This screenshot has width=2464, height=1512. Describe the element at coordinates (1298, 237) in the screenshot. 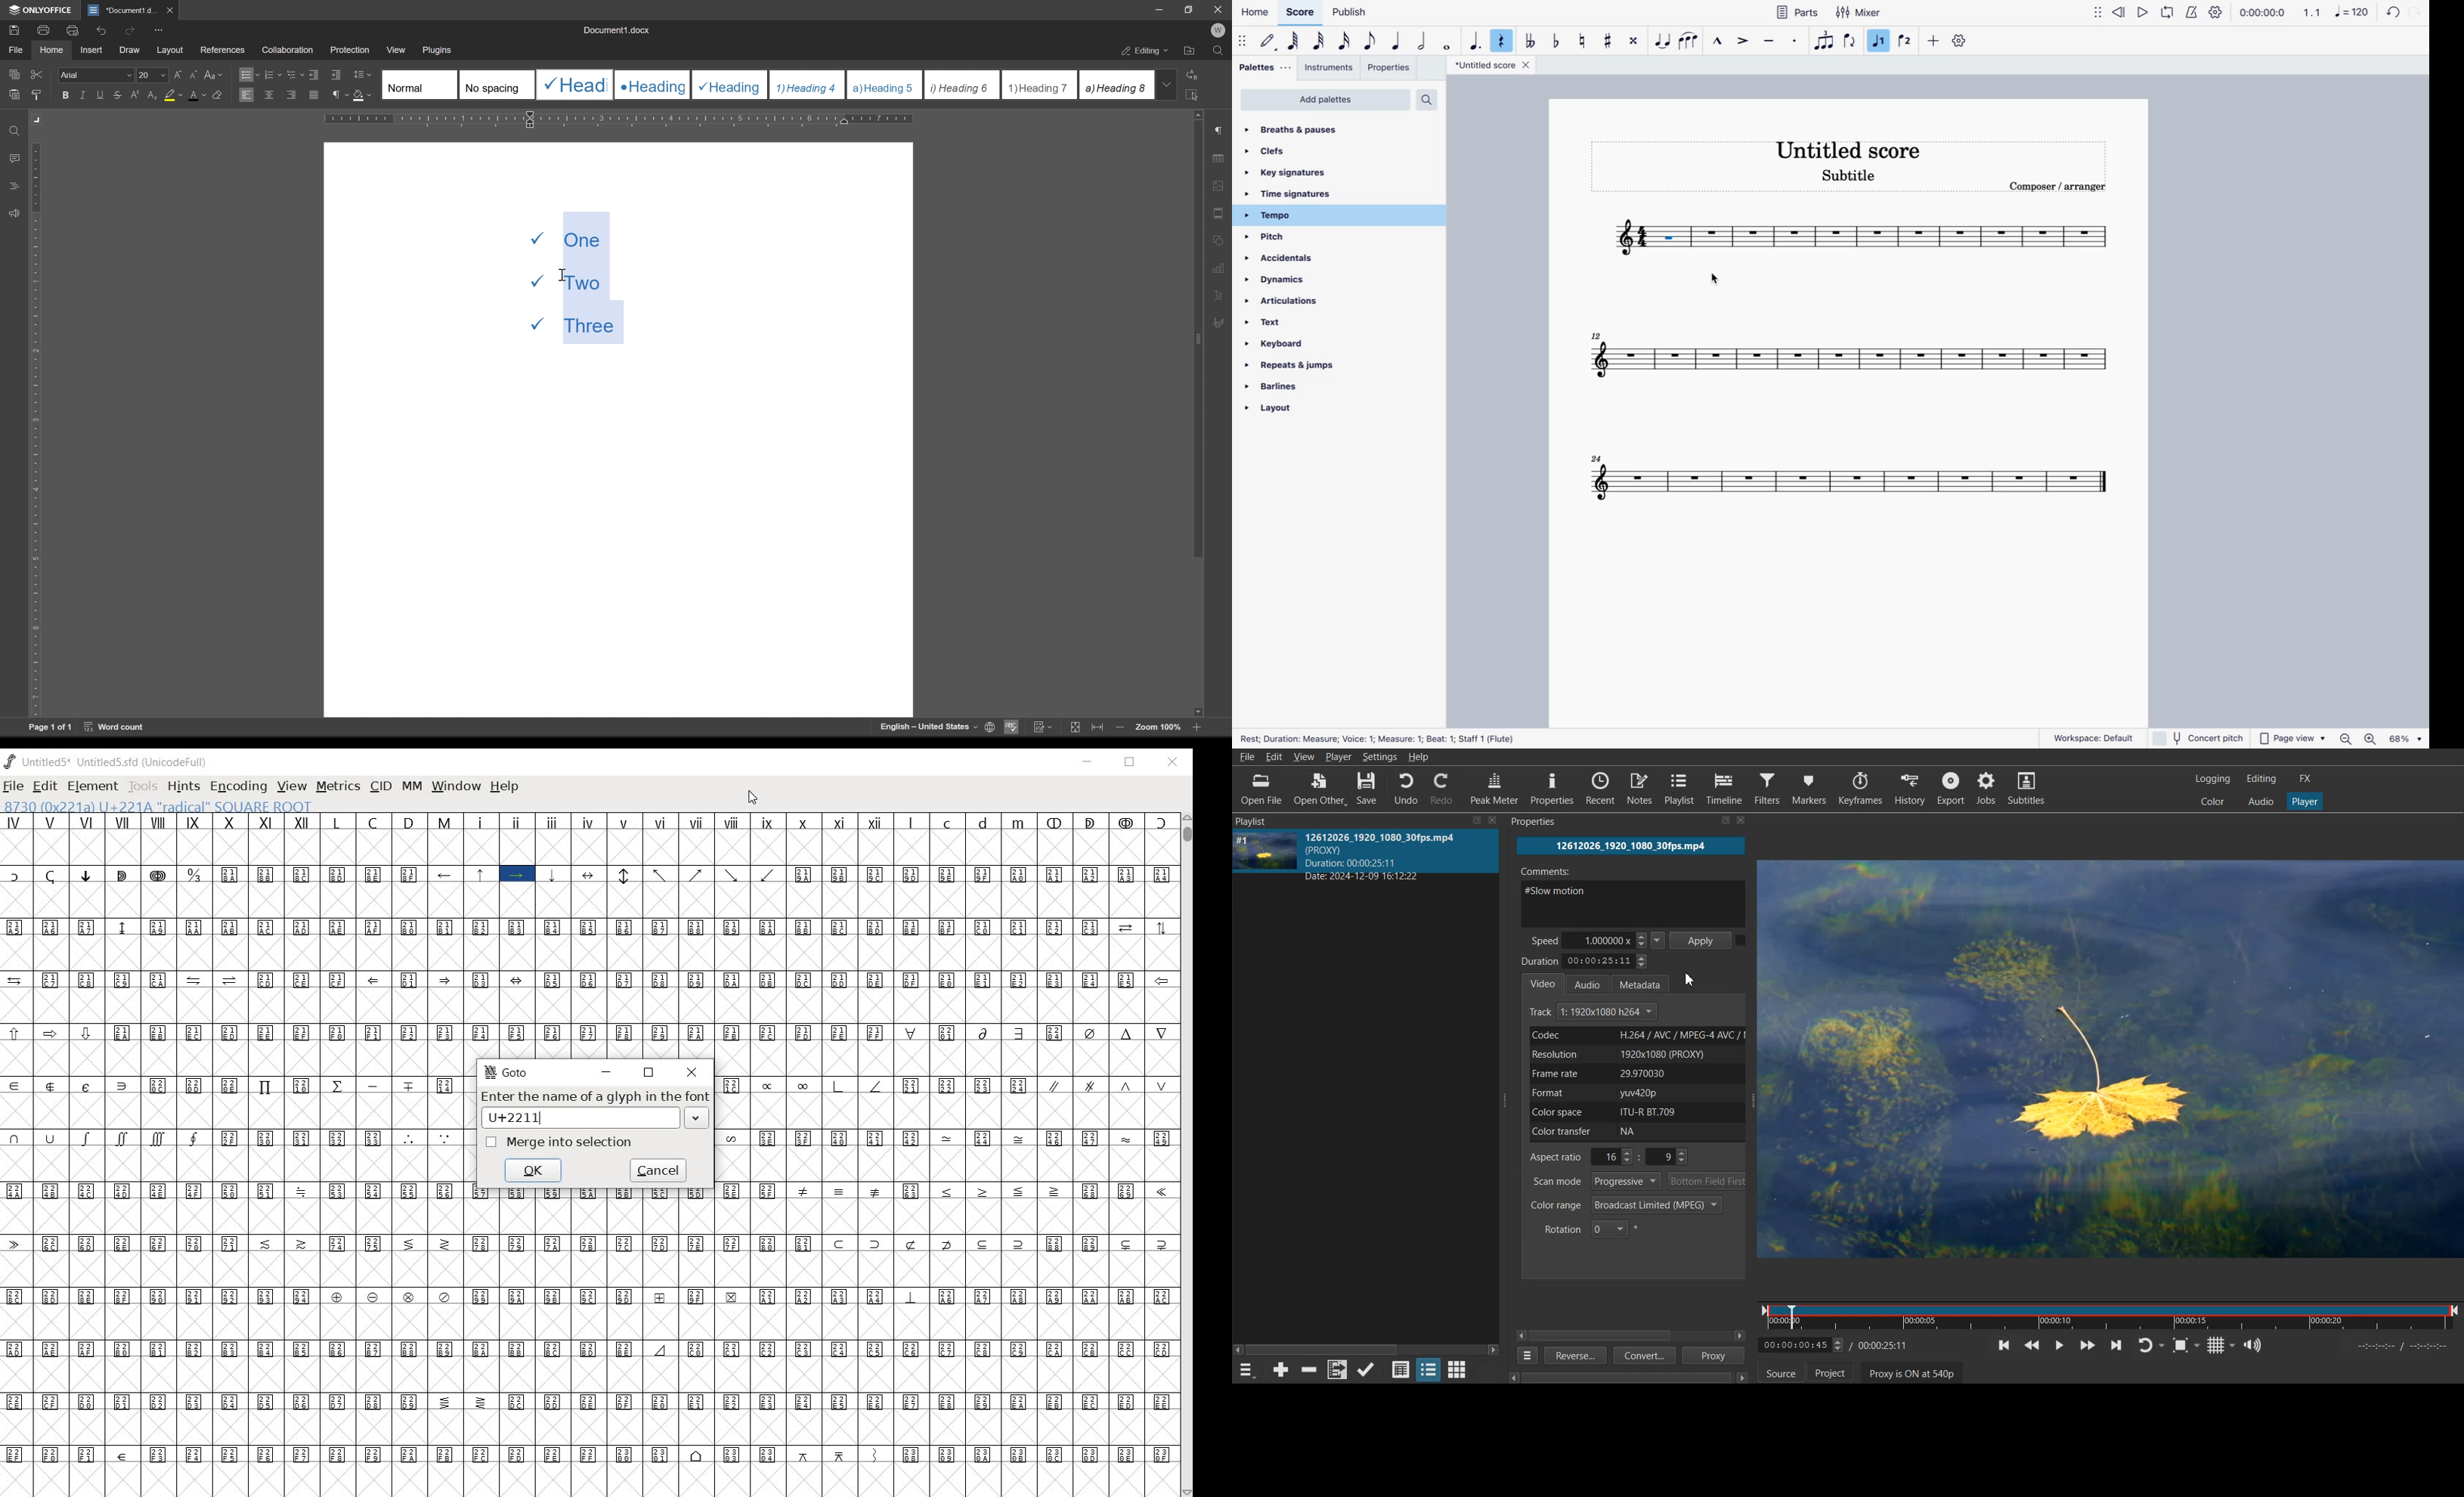

I see `pitch` at that location.